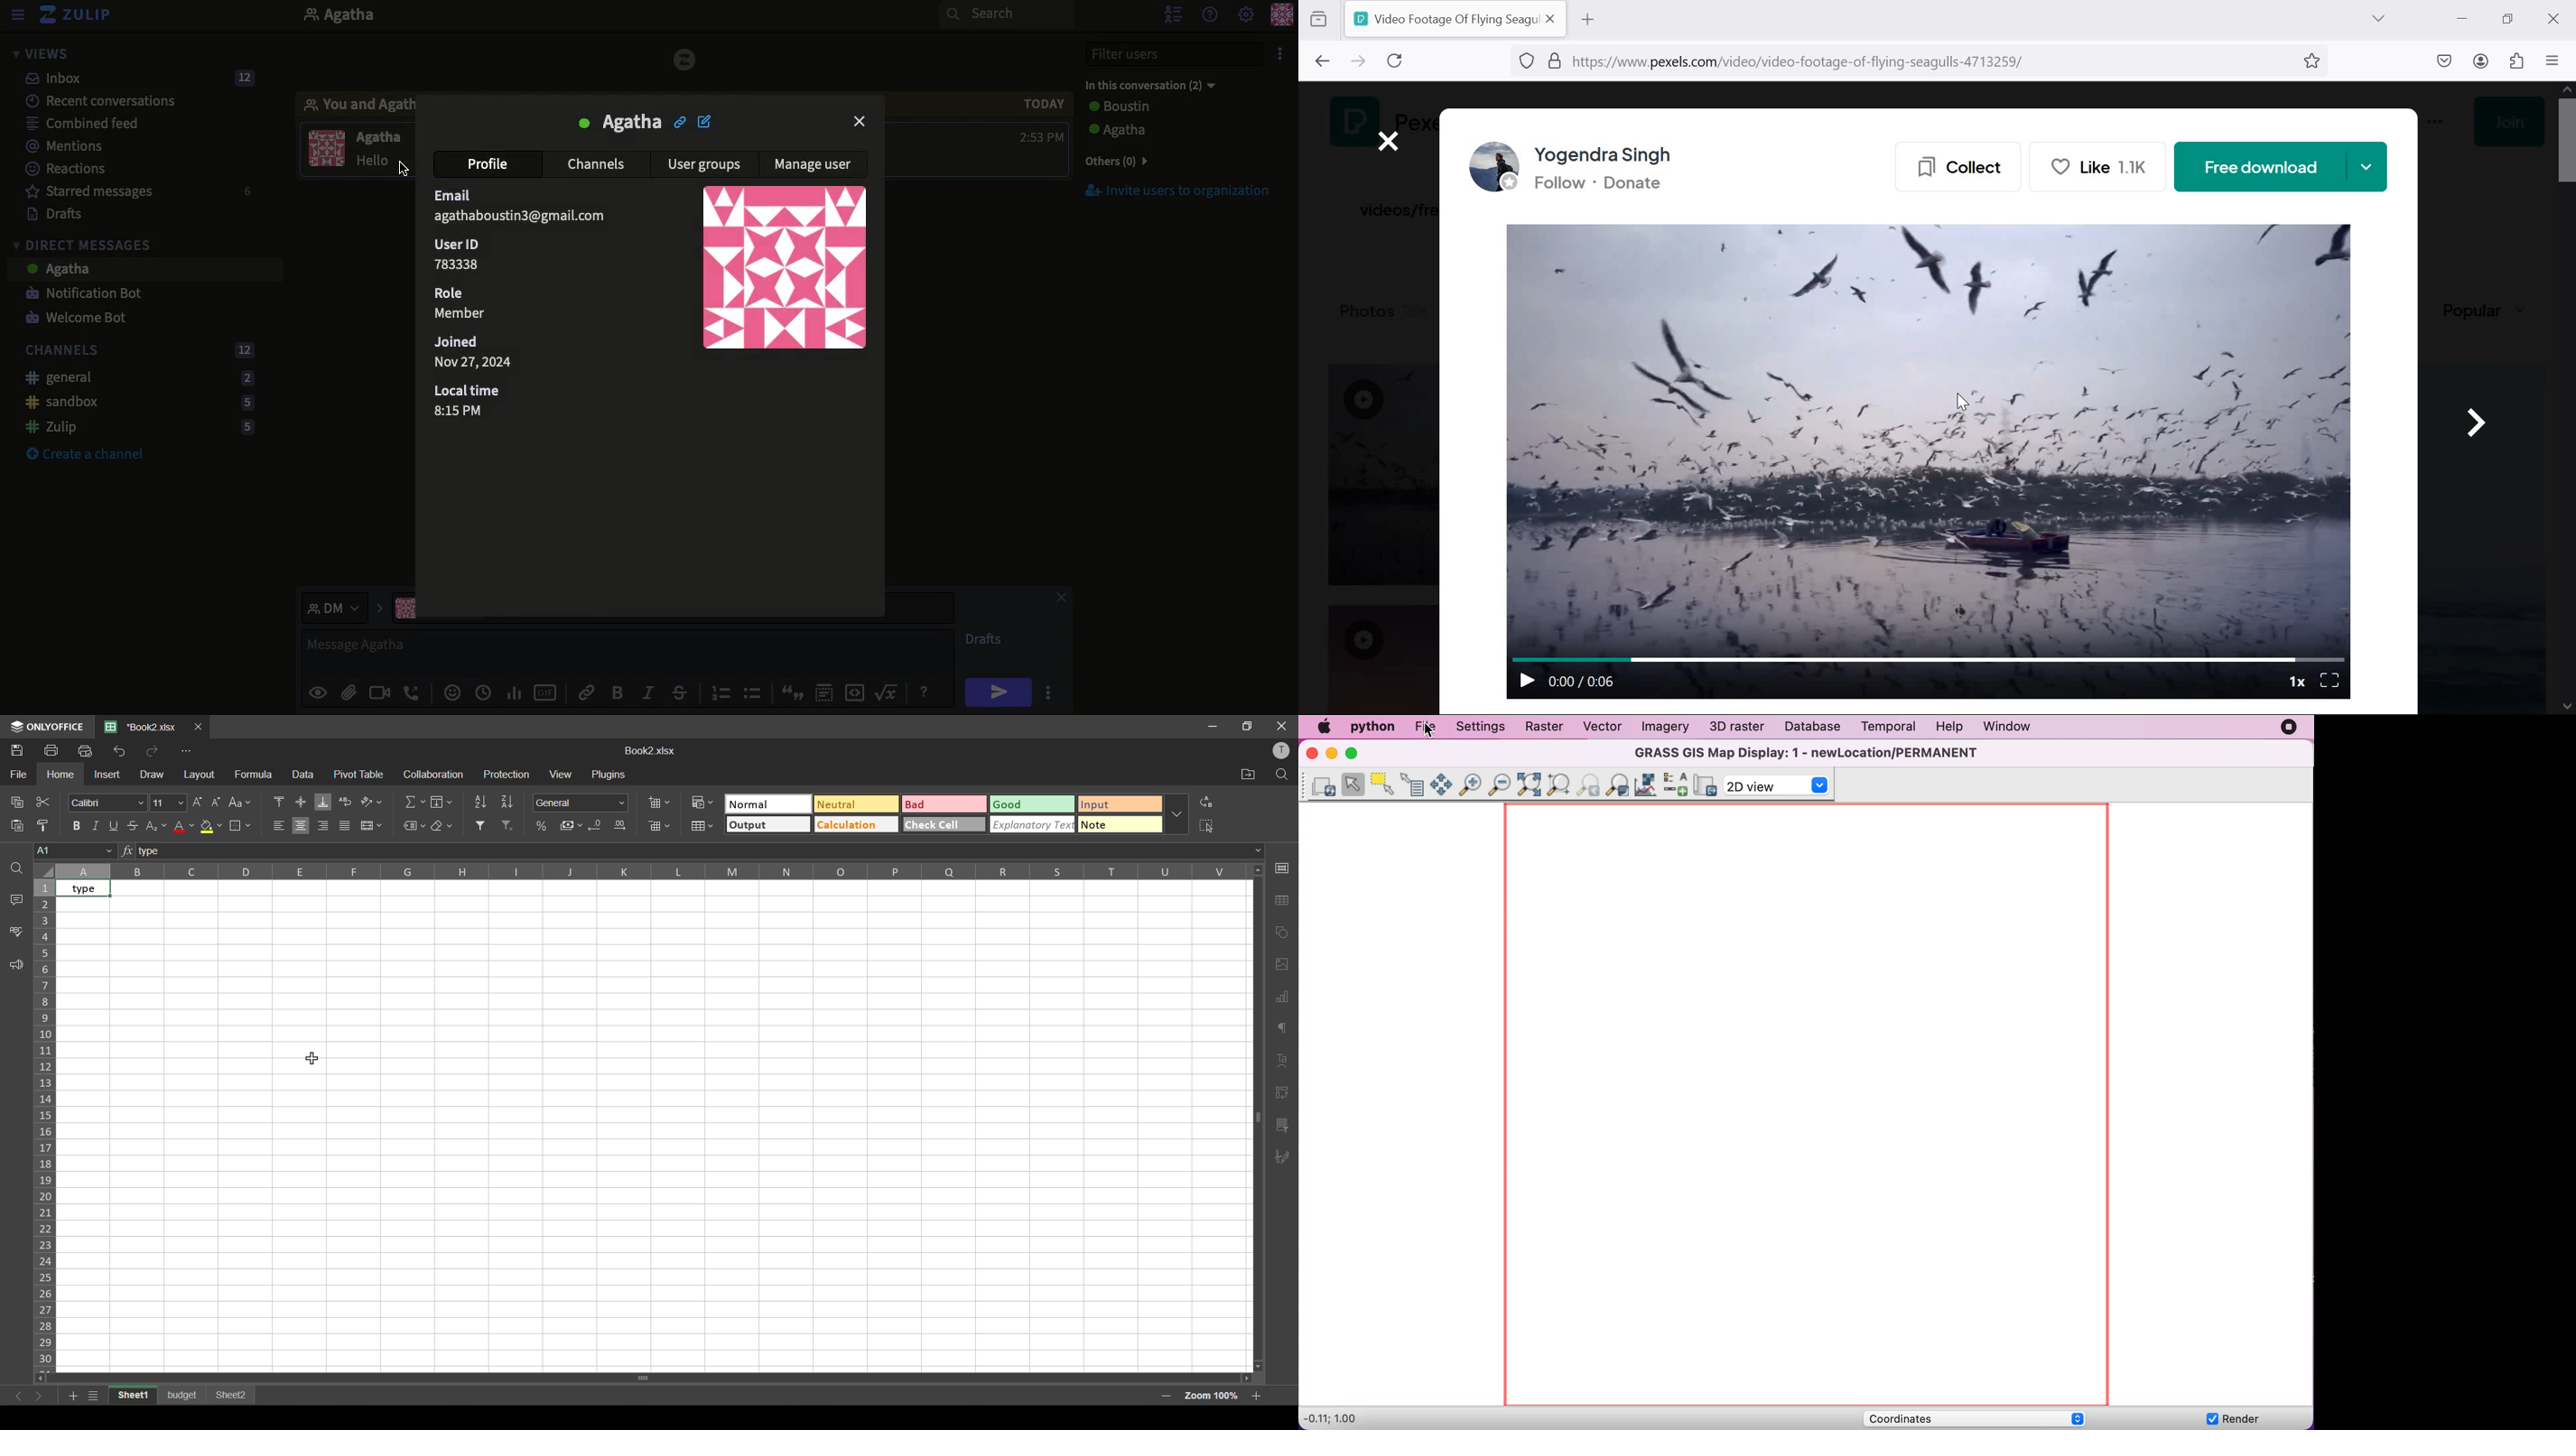 This screenshot has height=1456, width=2576. What do you see at coordinates (44, 802) in the screenshot?
I see `cut` at bounding box center [44, 802].